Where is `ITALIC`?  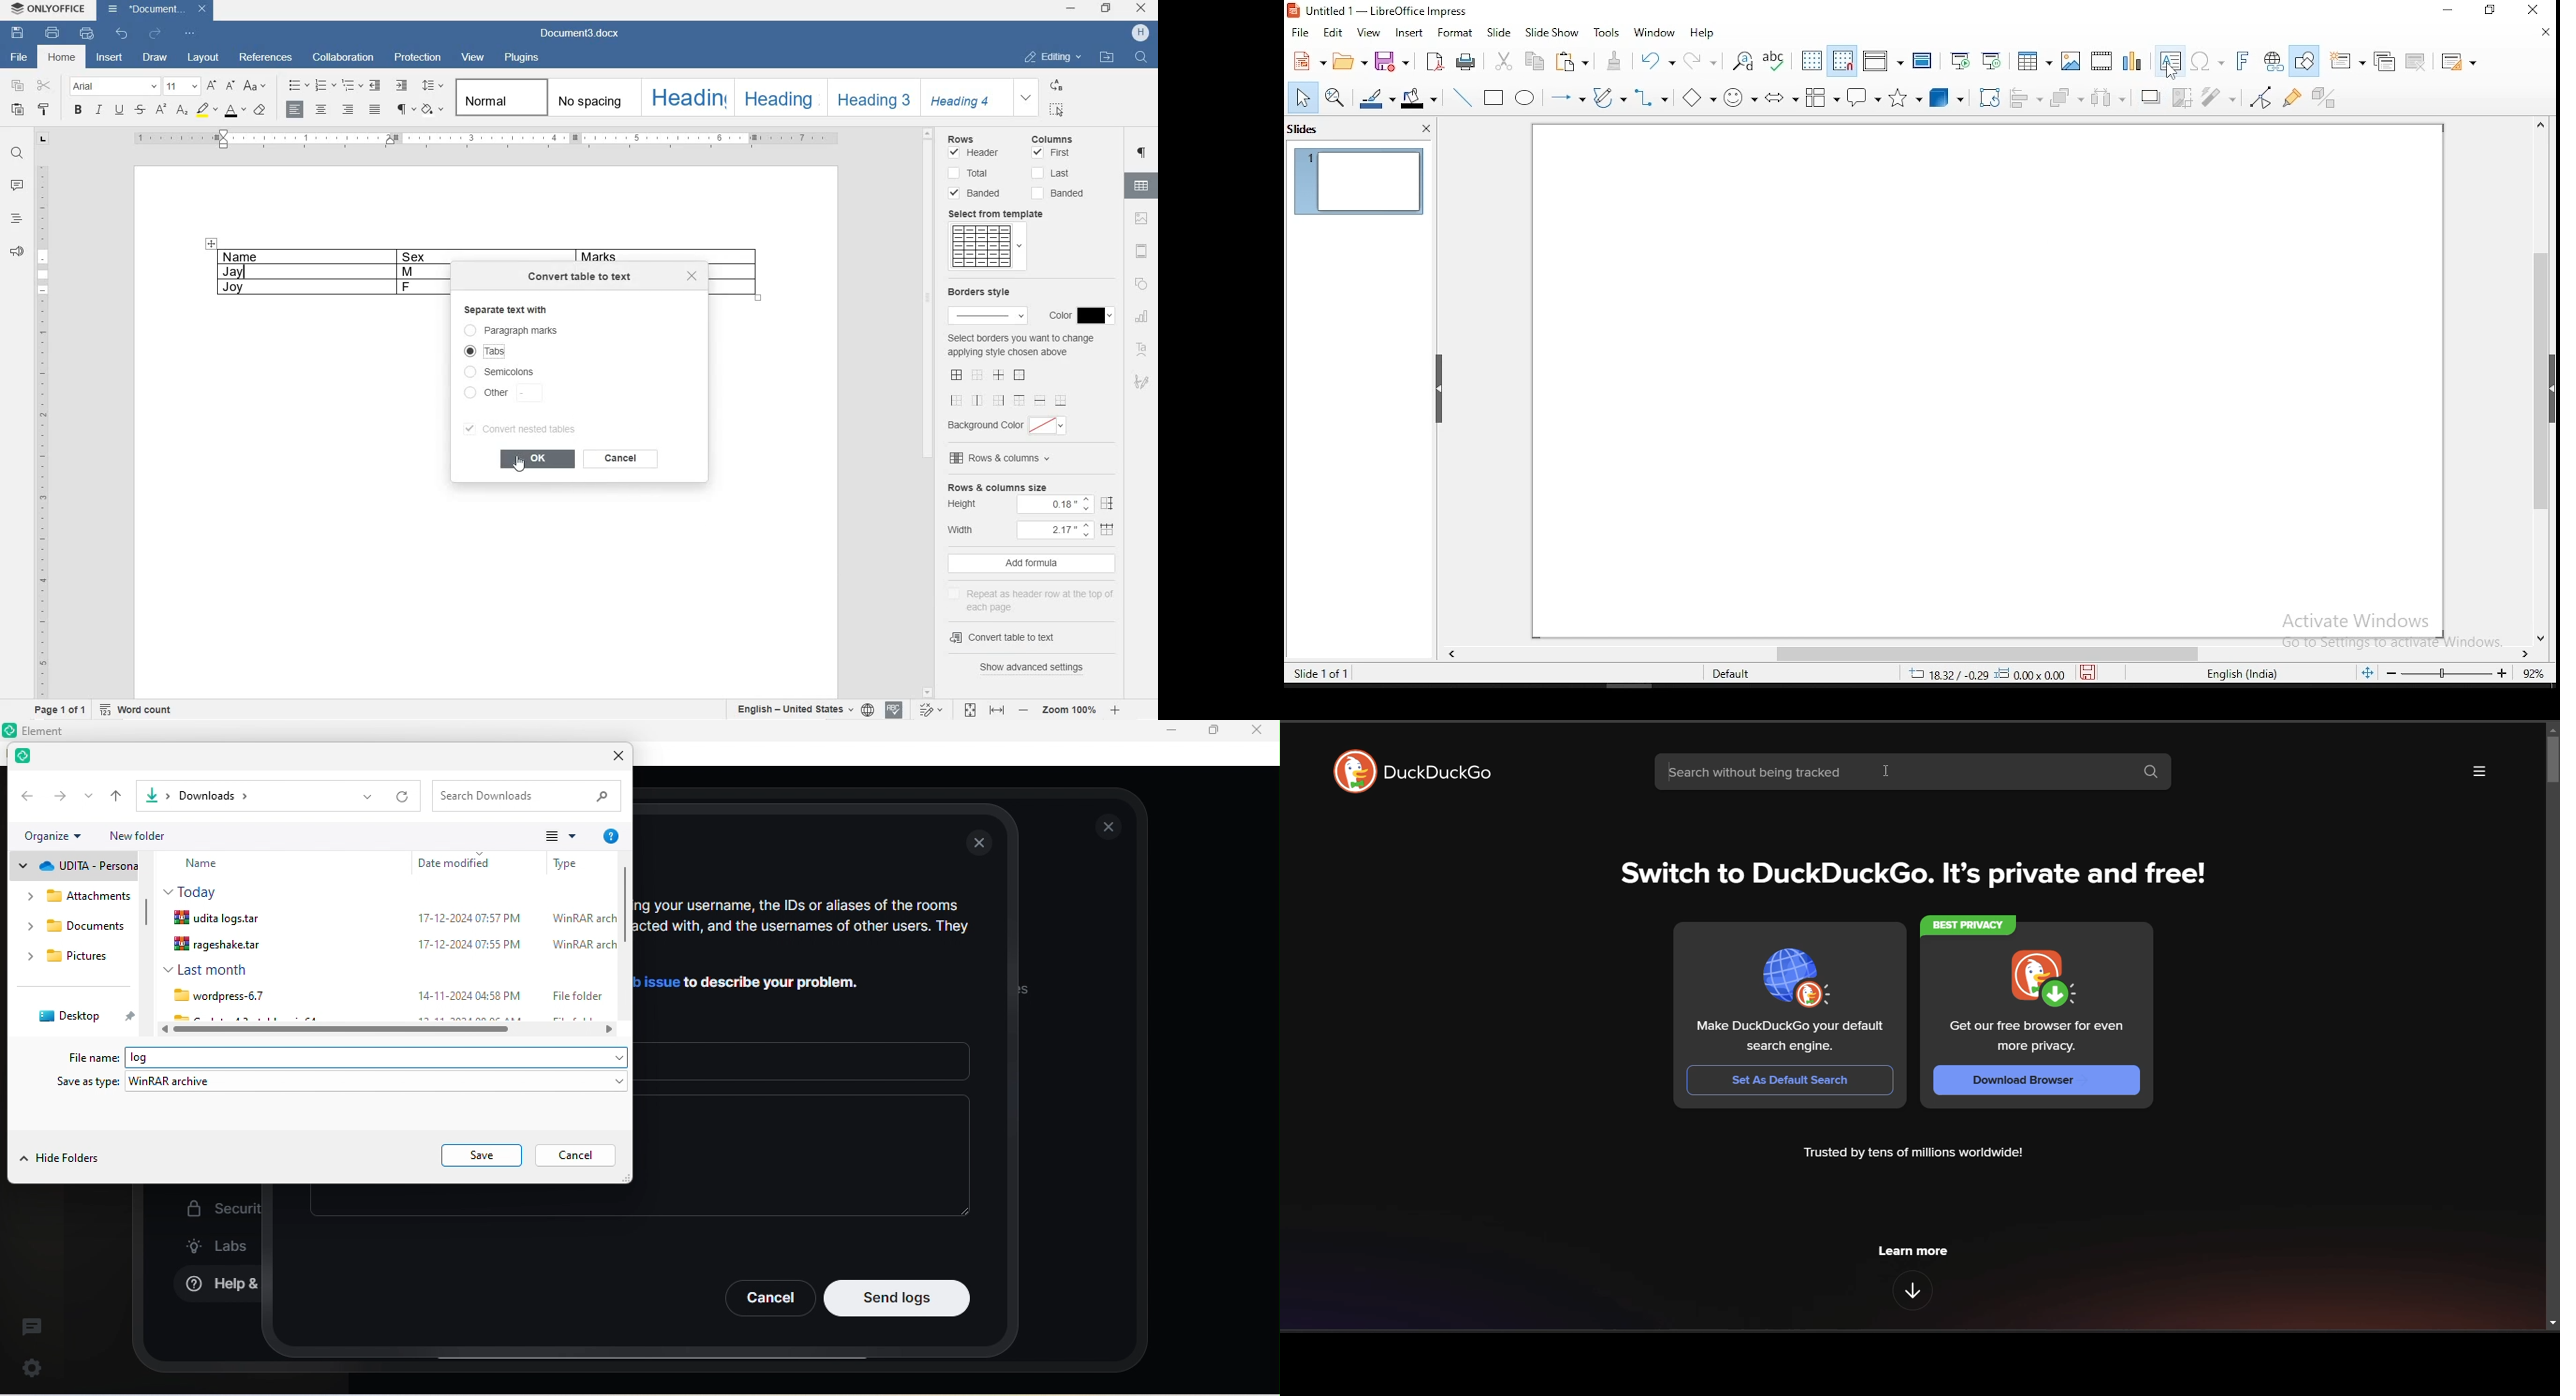
ITALIC is located at coordinates (99, 111).